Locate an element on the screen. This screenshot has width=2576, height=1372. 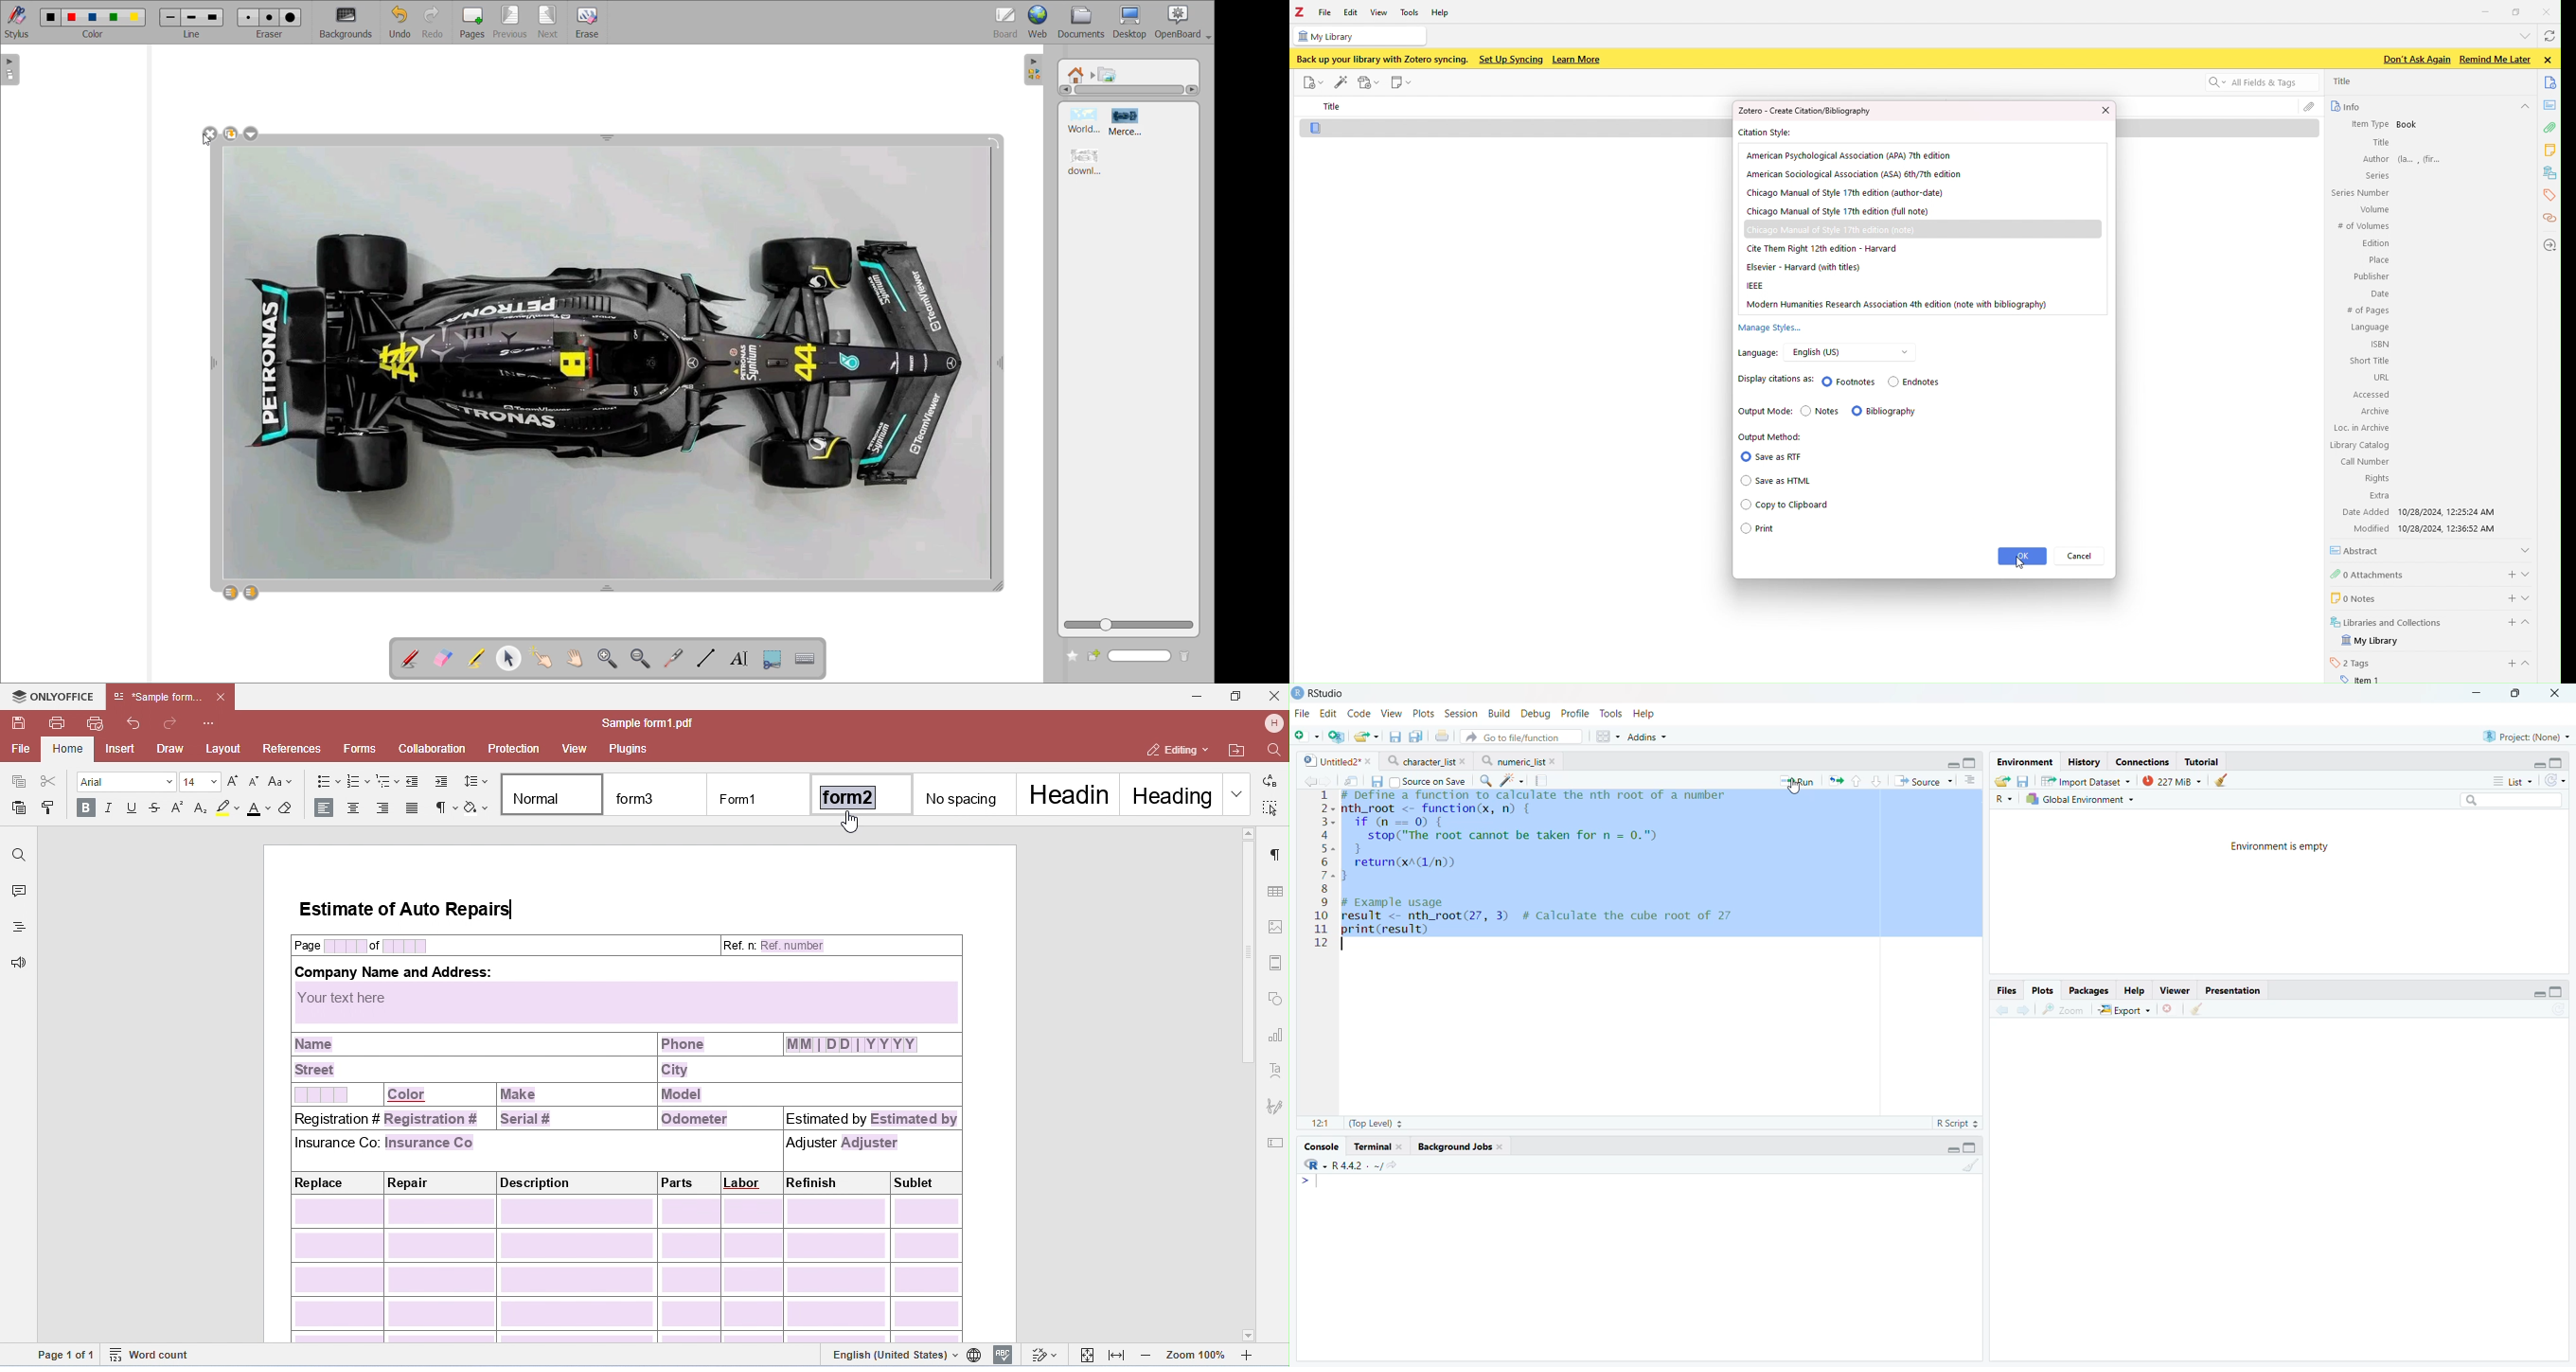
Open new project is located at coordinates (1335, 736).